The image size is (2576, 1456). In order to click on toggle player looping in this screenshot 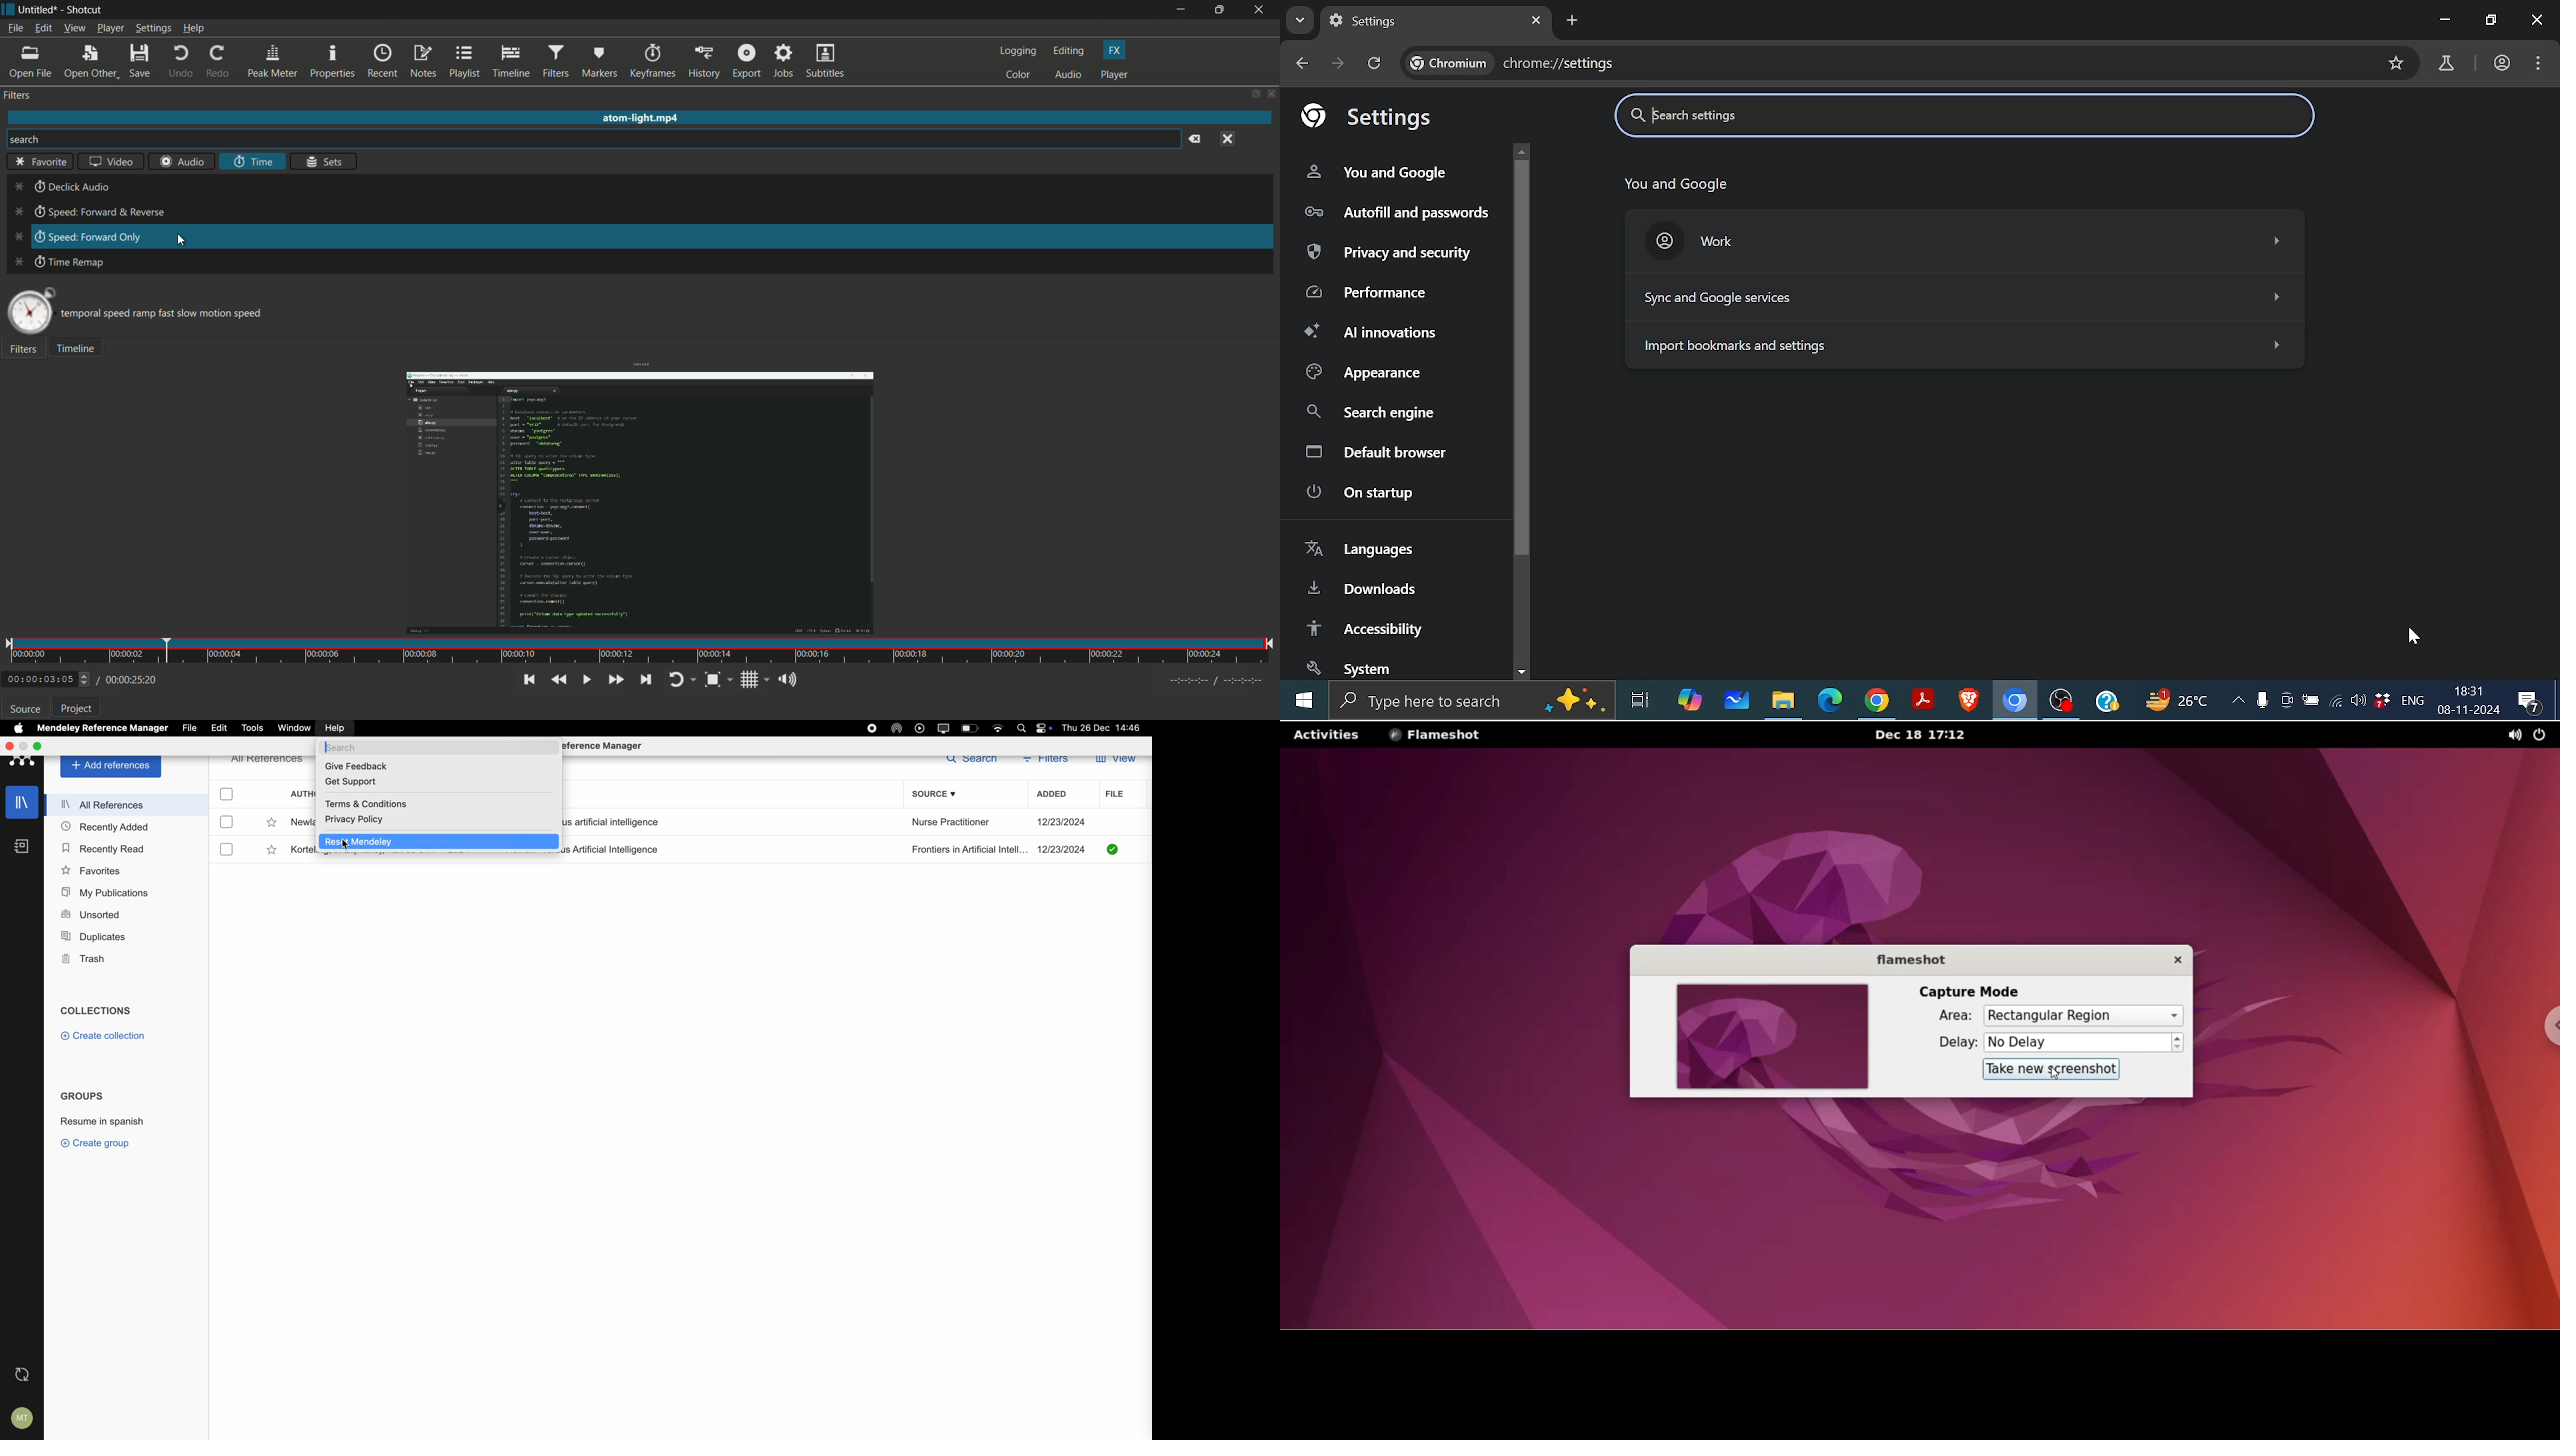, I will do `click(682, 679)`.